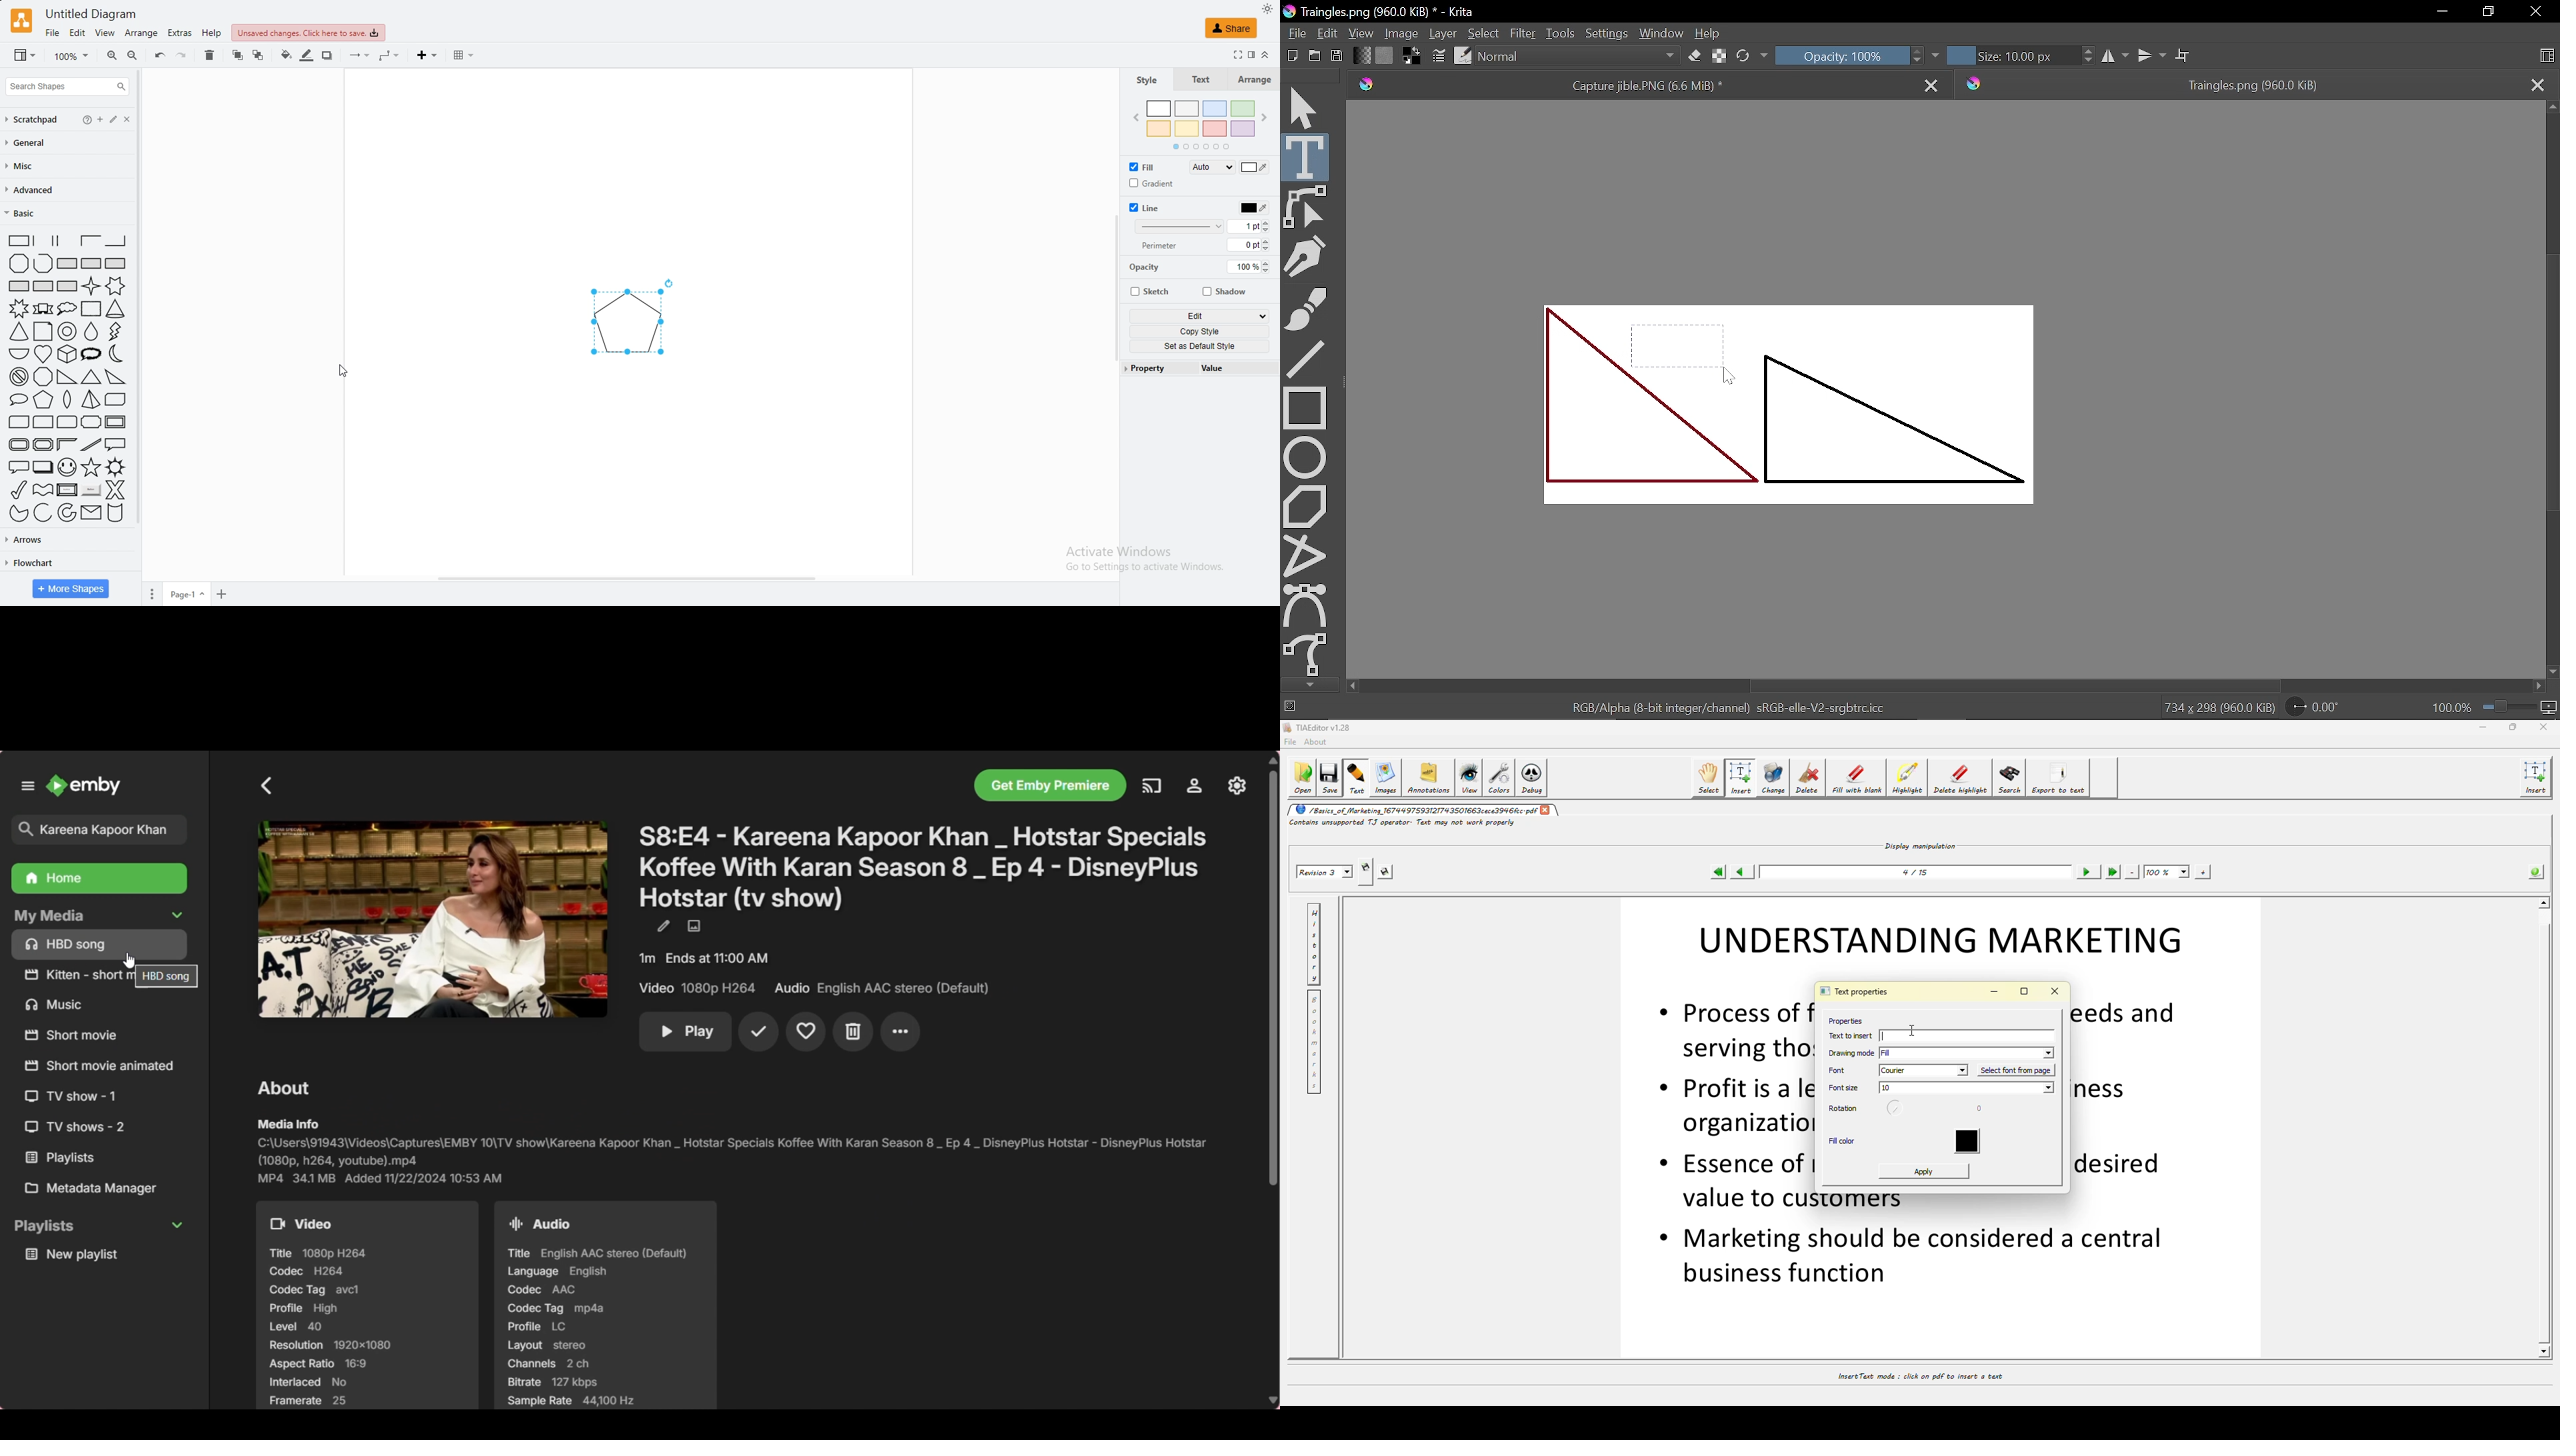 This screenshot has width=2576, height=1456. Describe the element at coordinates (43, 513) in the screenshot. I see `arc` at that location.